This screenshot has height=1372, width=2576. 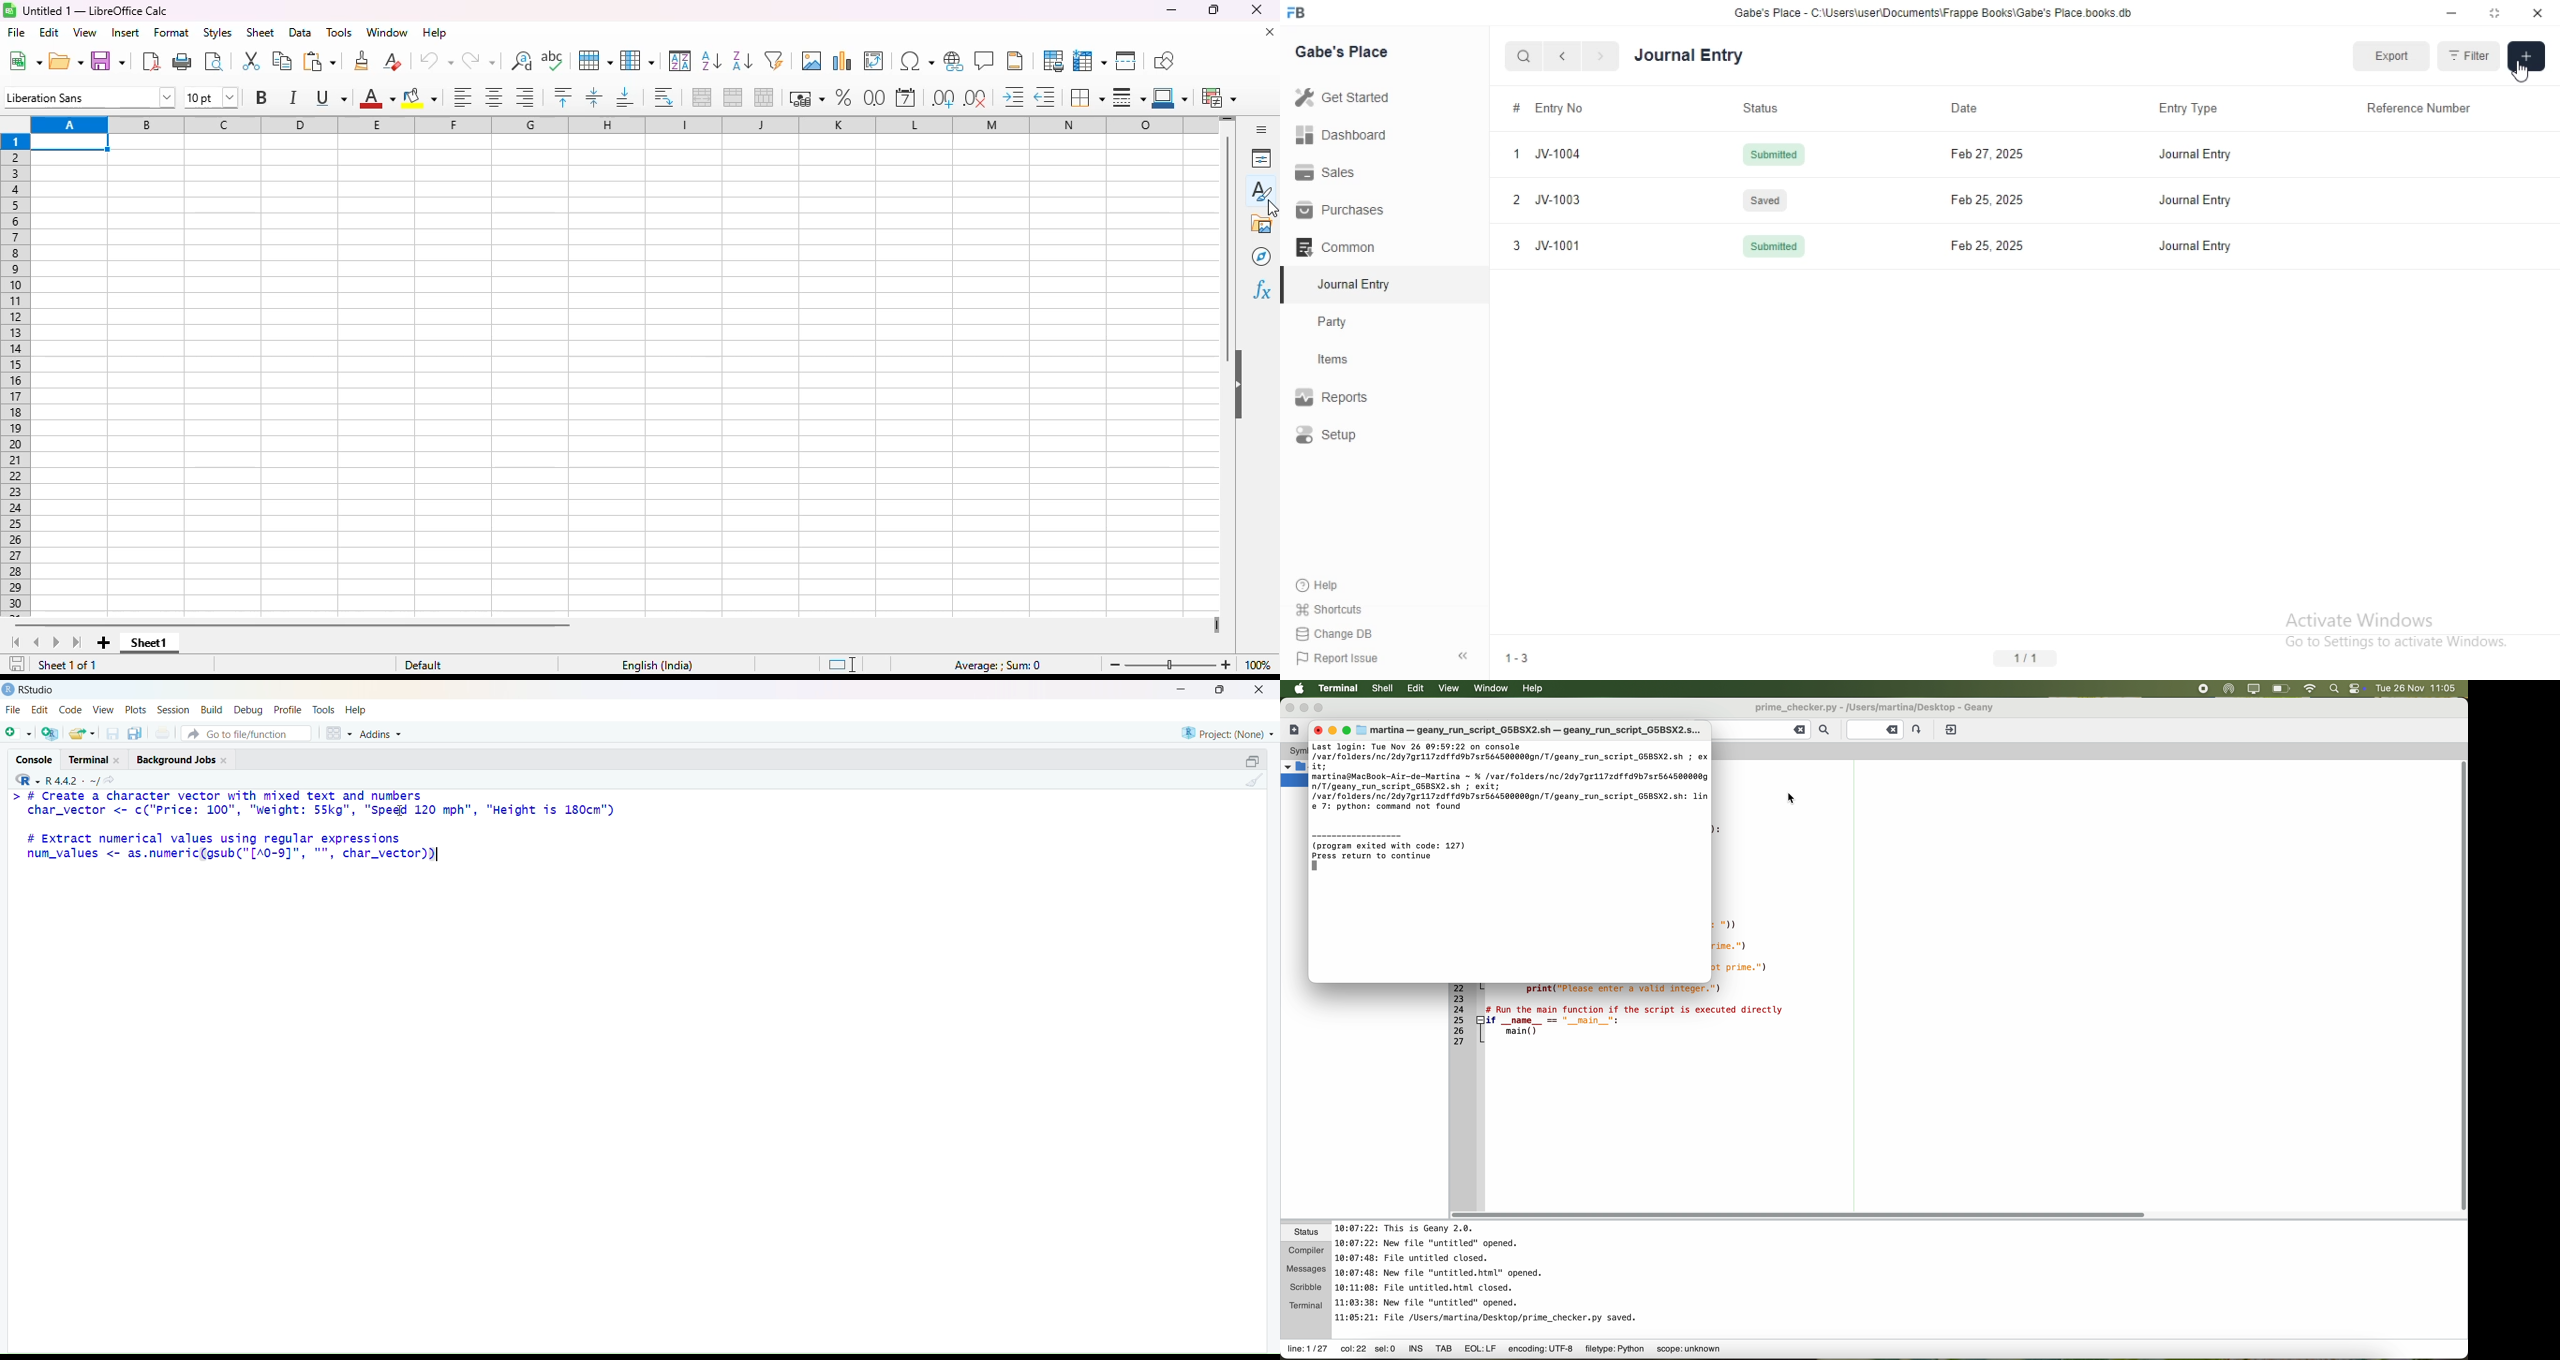 What do you see at coordinates (494, 97) in the screenshot?
I see `align center` at bounding box center [494, 97].